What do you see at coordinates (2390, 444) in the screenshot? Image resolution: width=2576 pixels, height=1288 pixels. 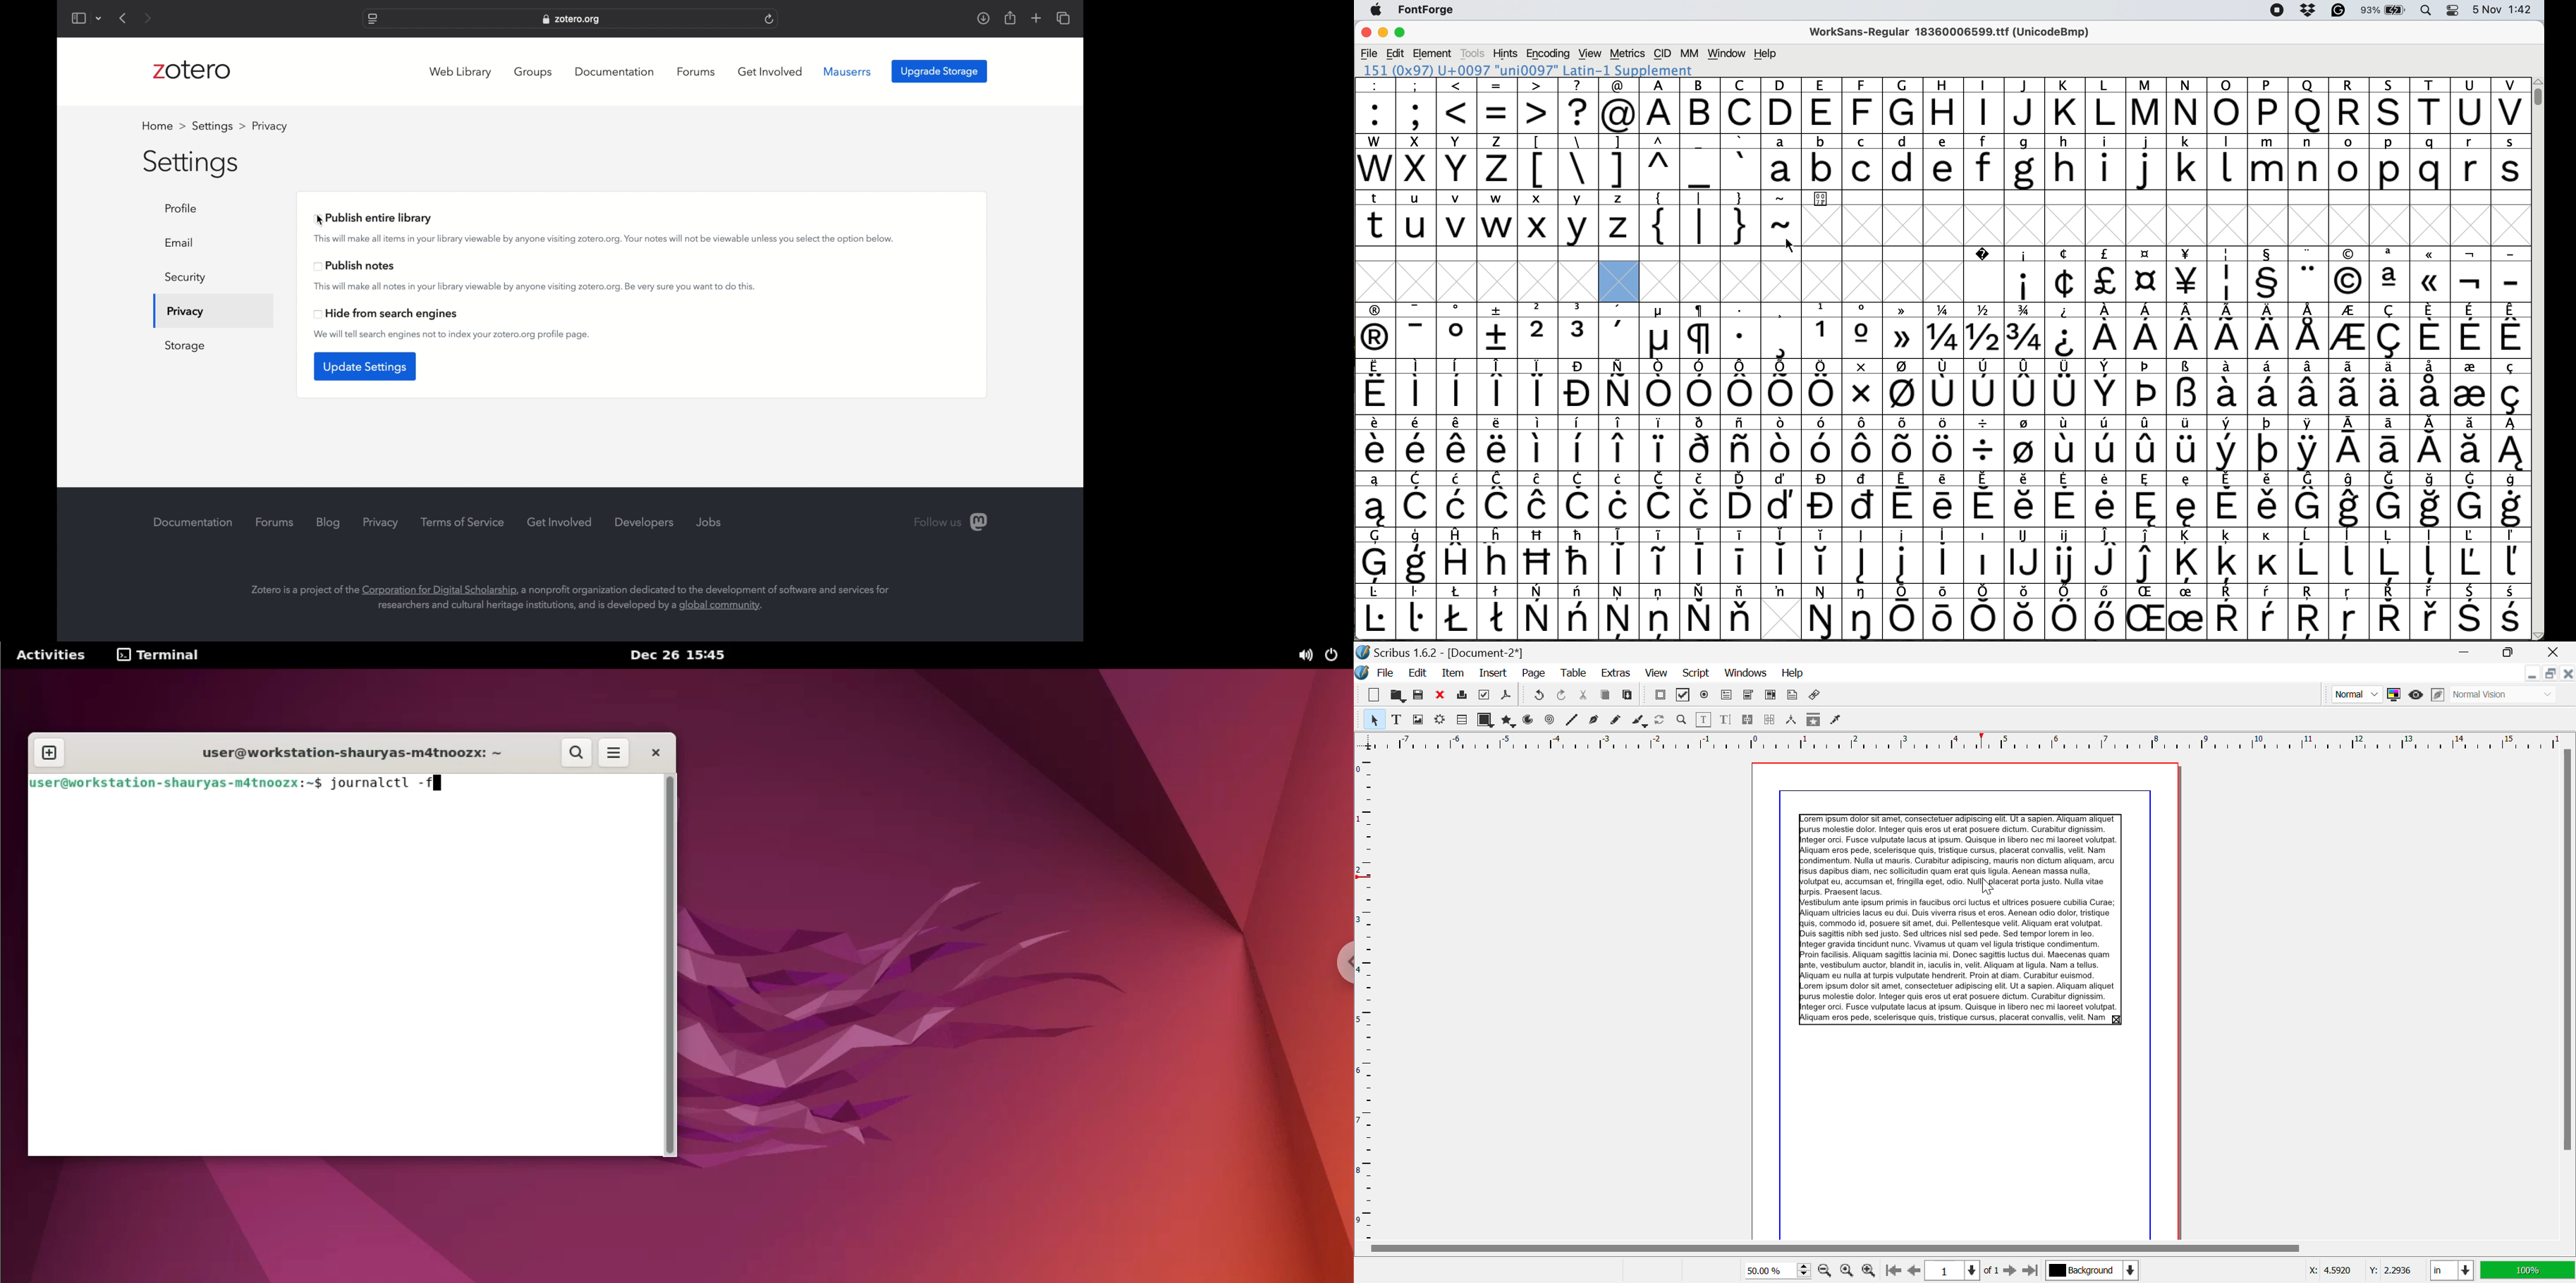 I see `symbol` at bounding box center [2390, 444].